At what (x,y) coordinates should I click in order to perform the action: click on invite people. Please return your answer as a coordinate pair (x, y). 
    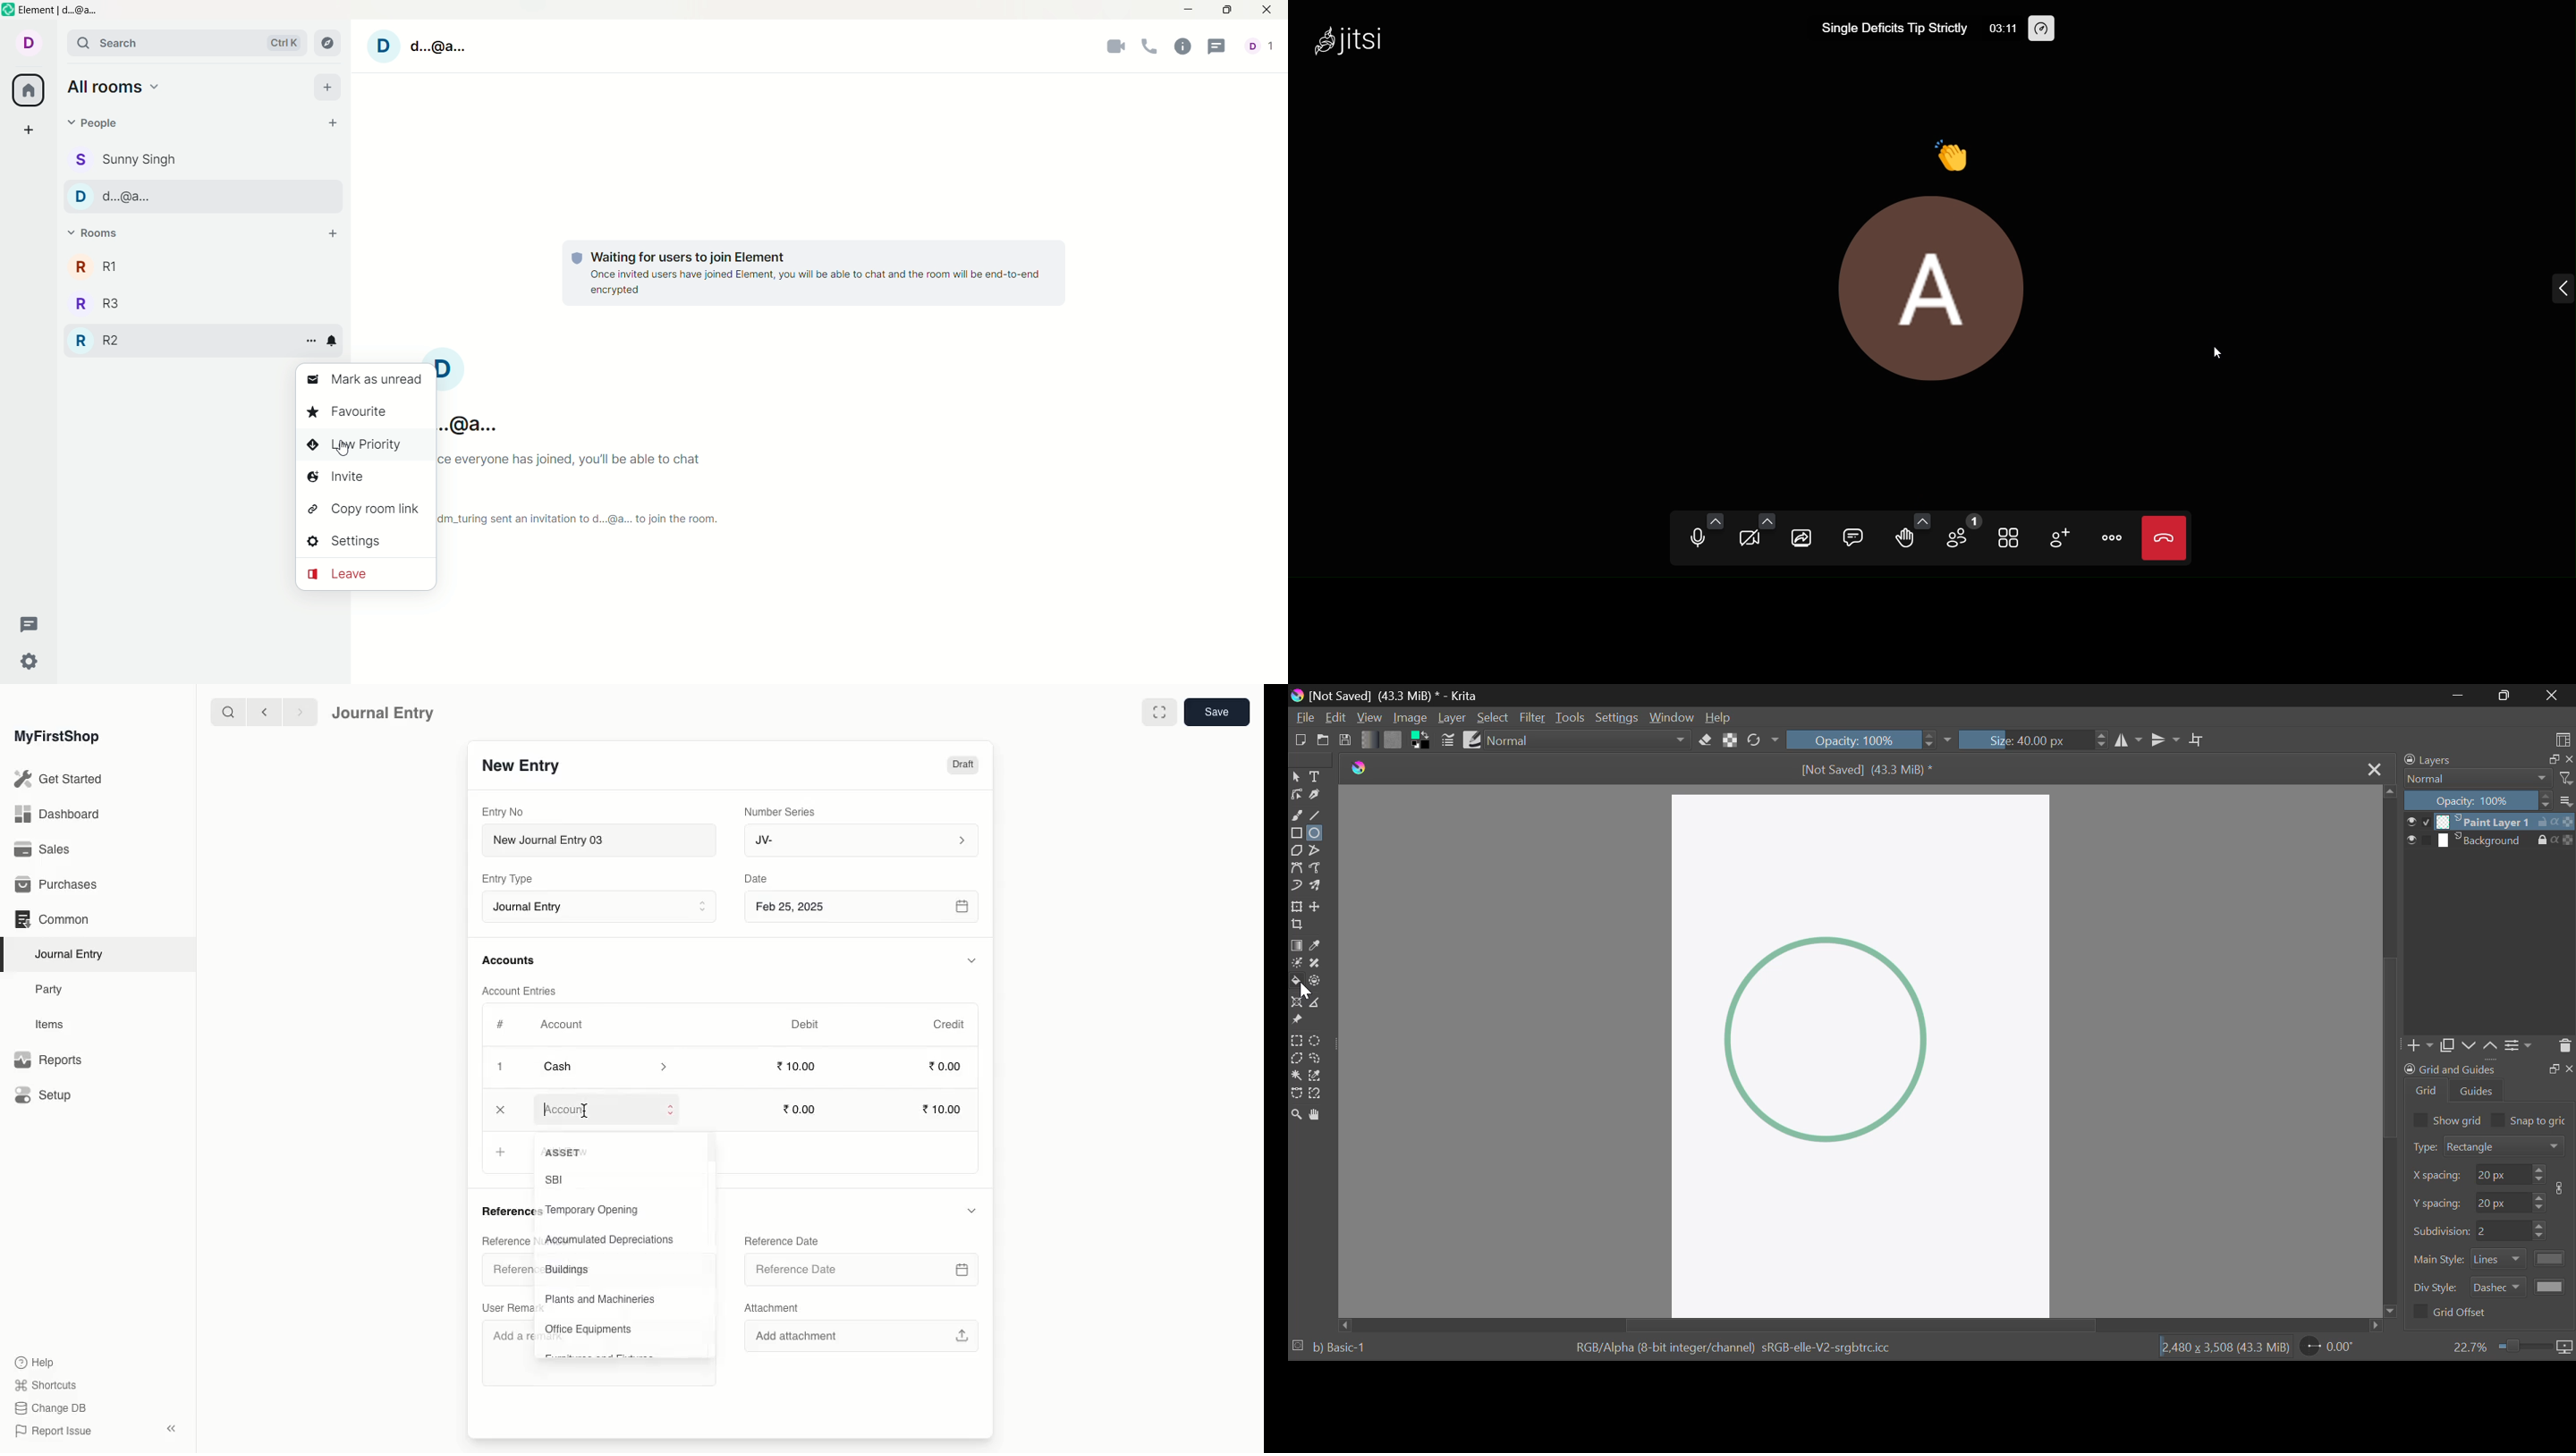
    Looking at the image, I should click on (2059, 538).